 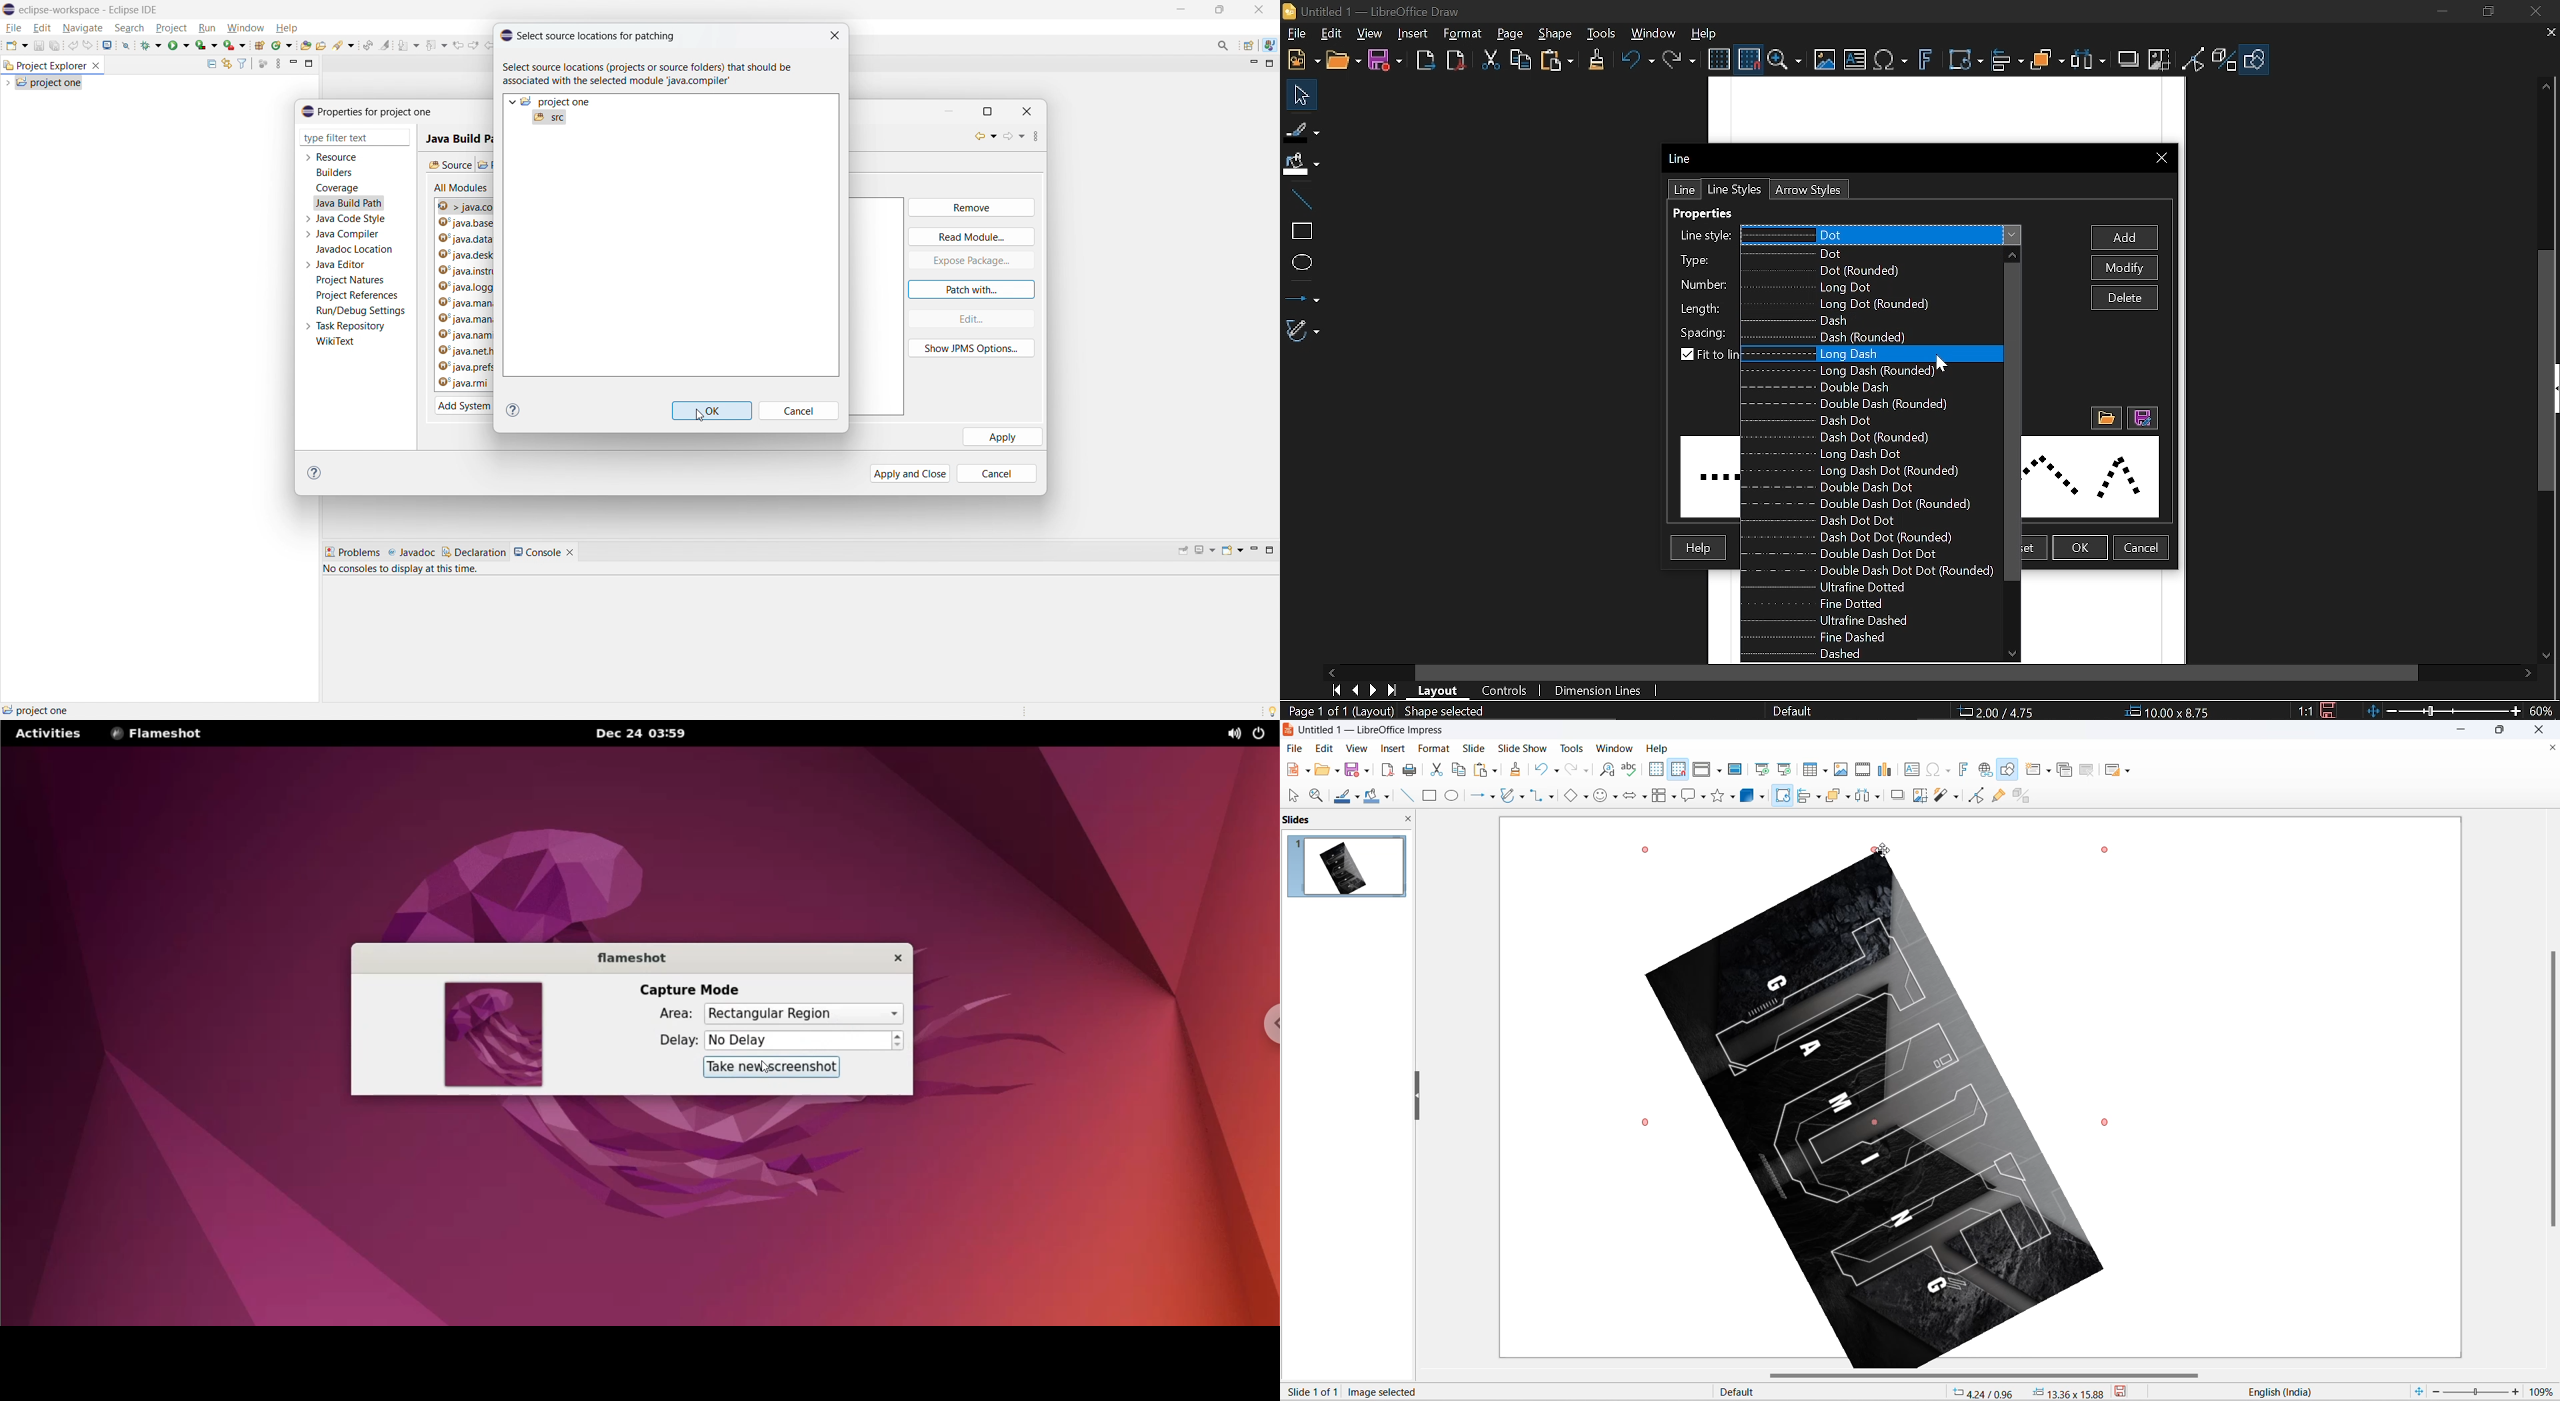 What do you see at coordinates (1301, 201) in the screenshot?
I see `Line` at bounding box center [1301, 201].